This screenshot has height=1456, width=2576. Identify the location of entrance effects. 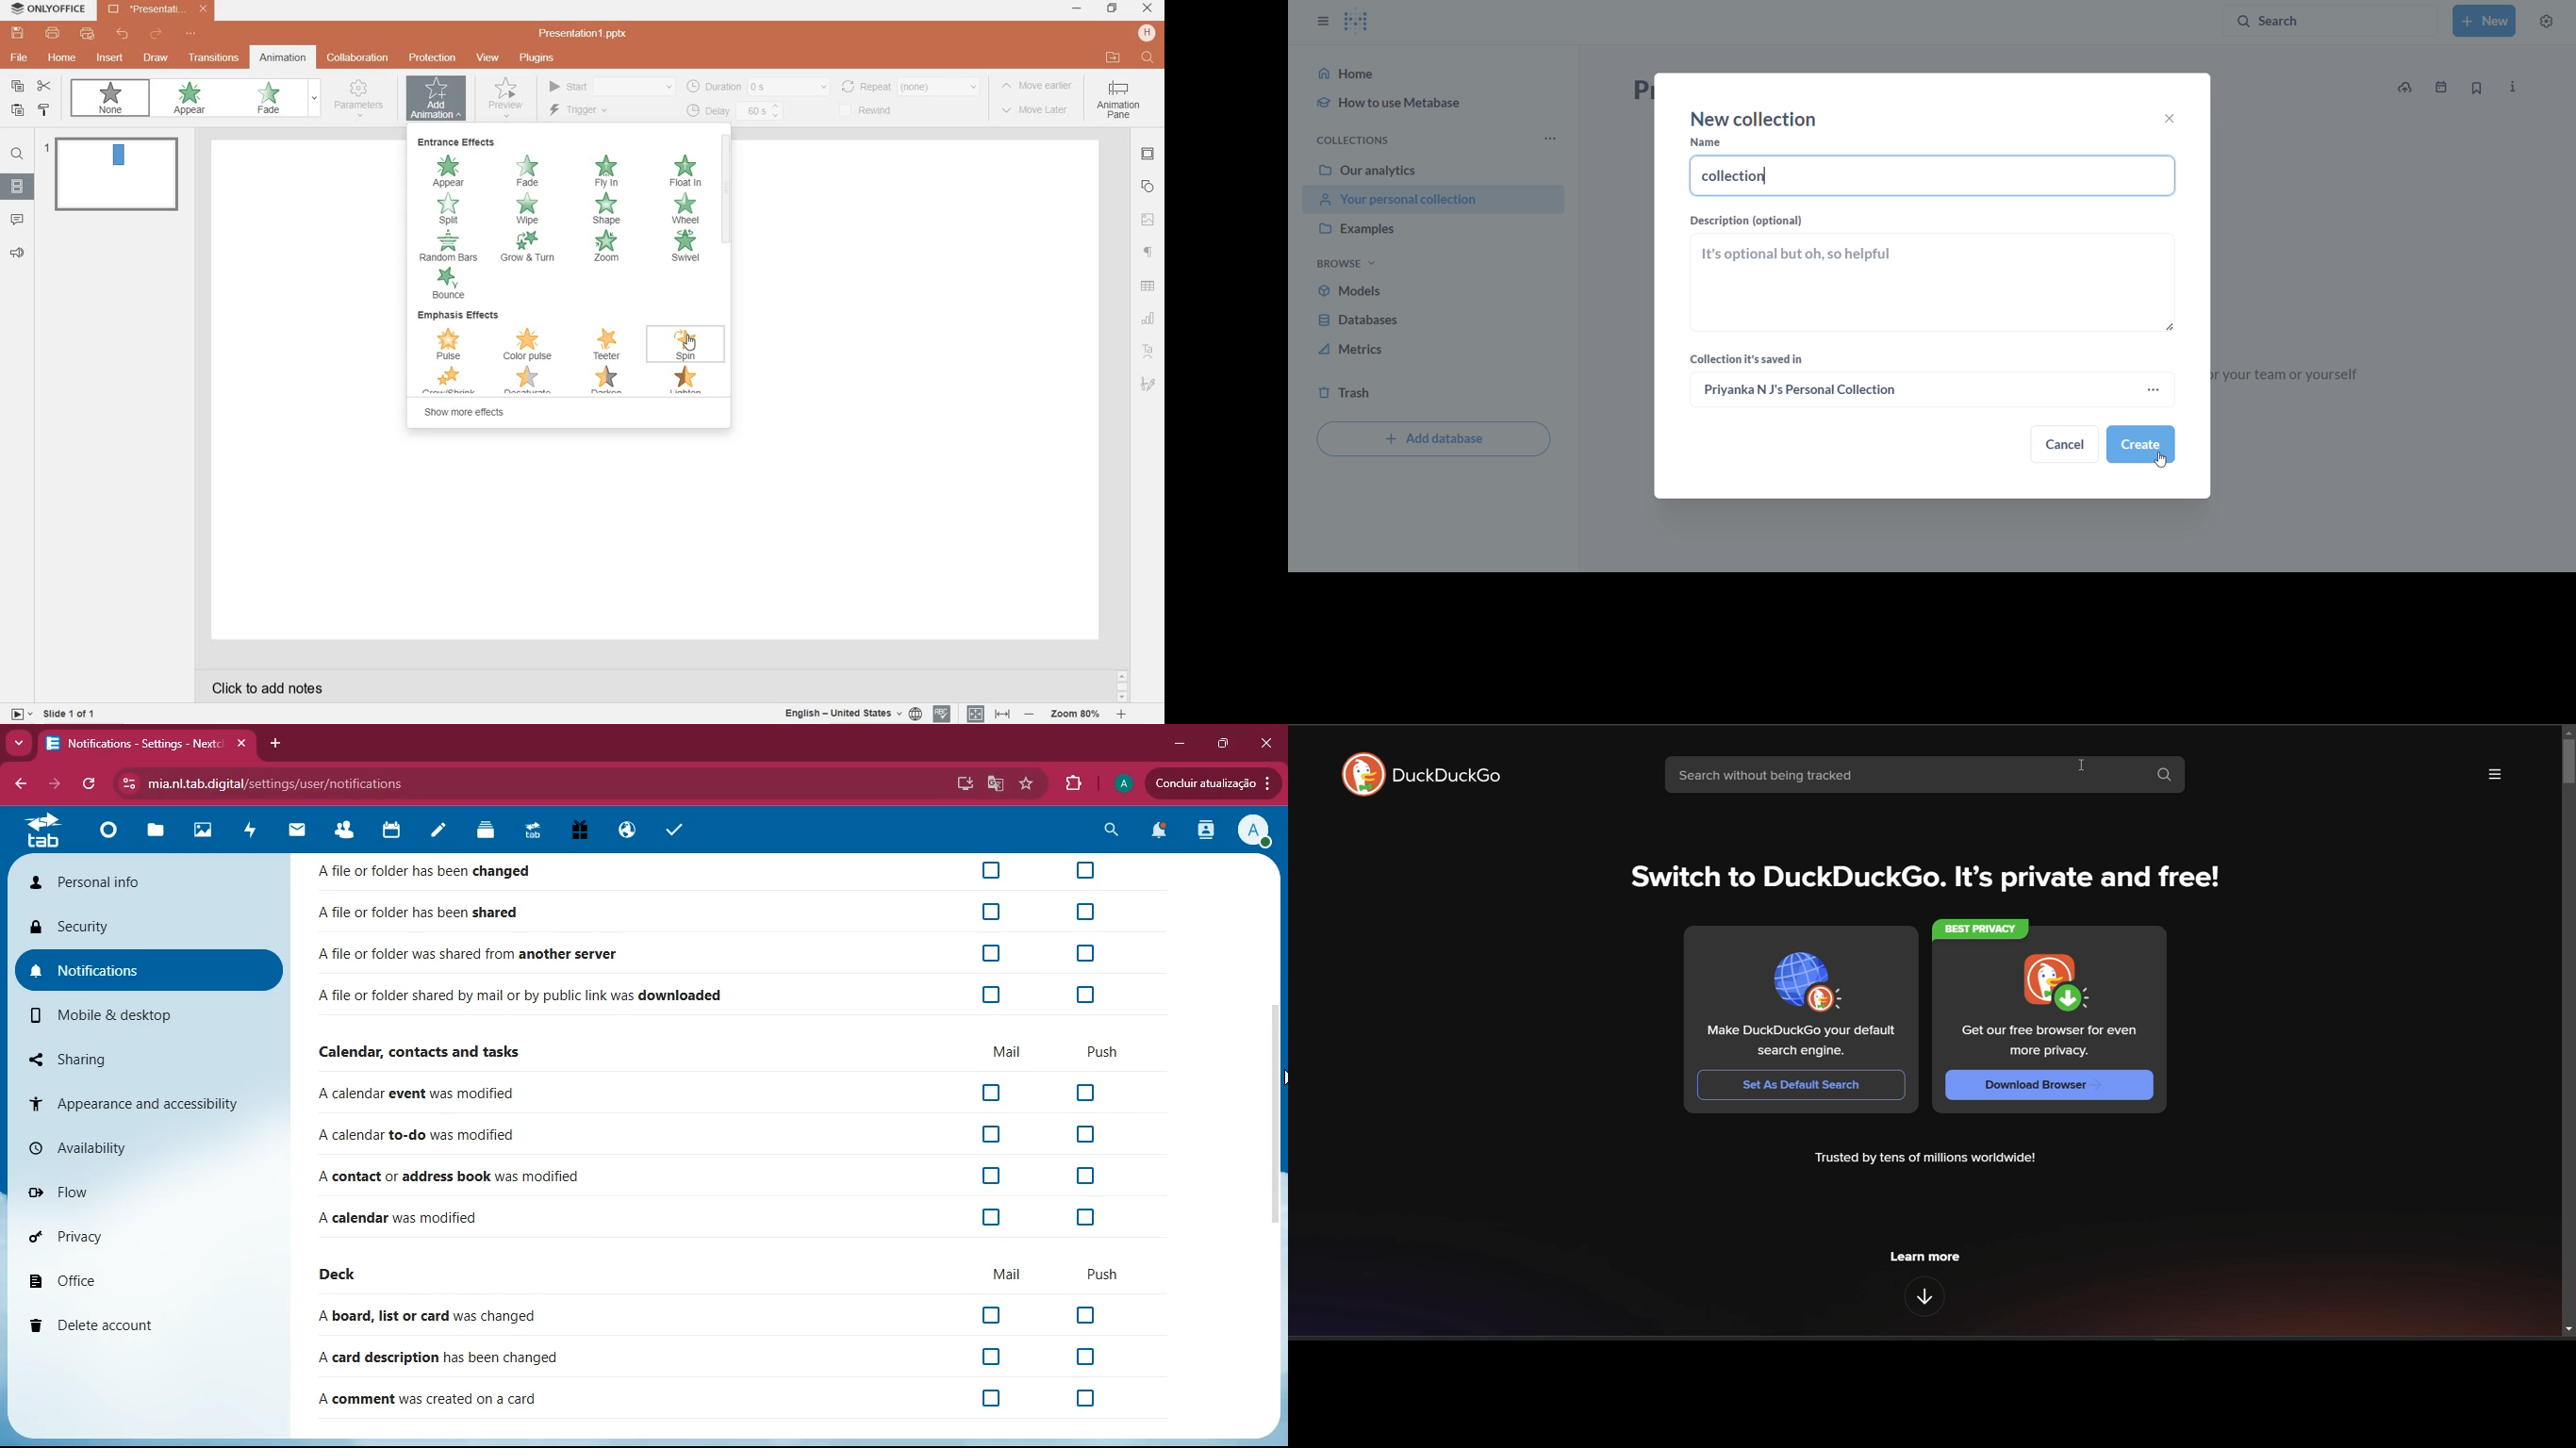
(459, 144).